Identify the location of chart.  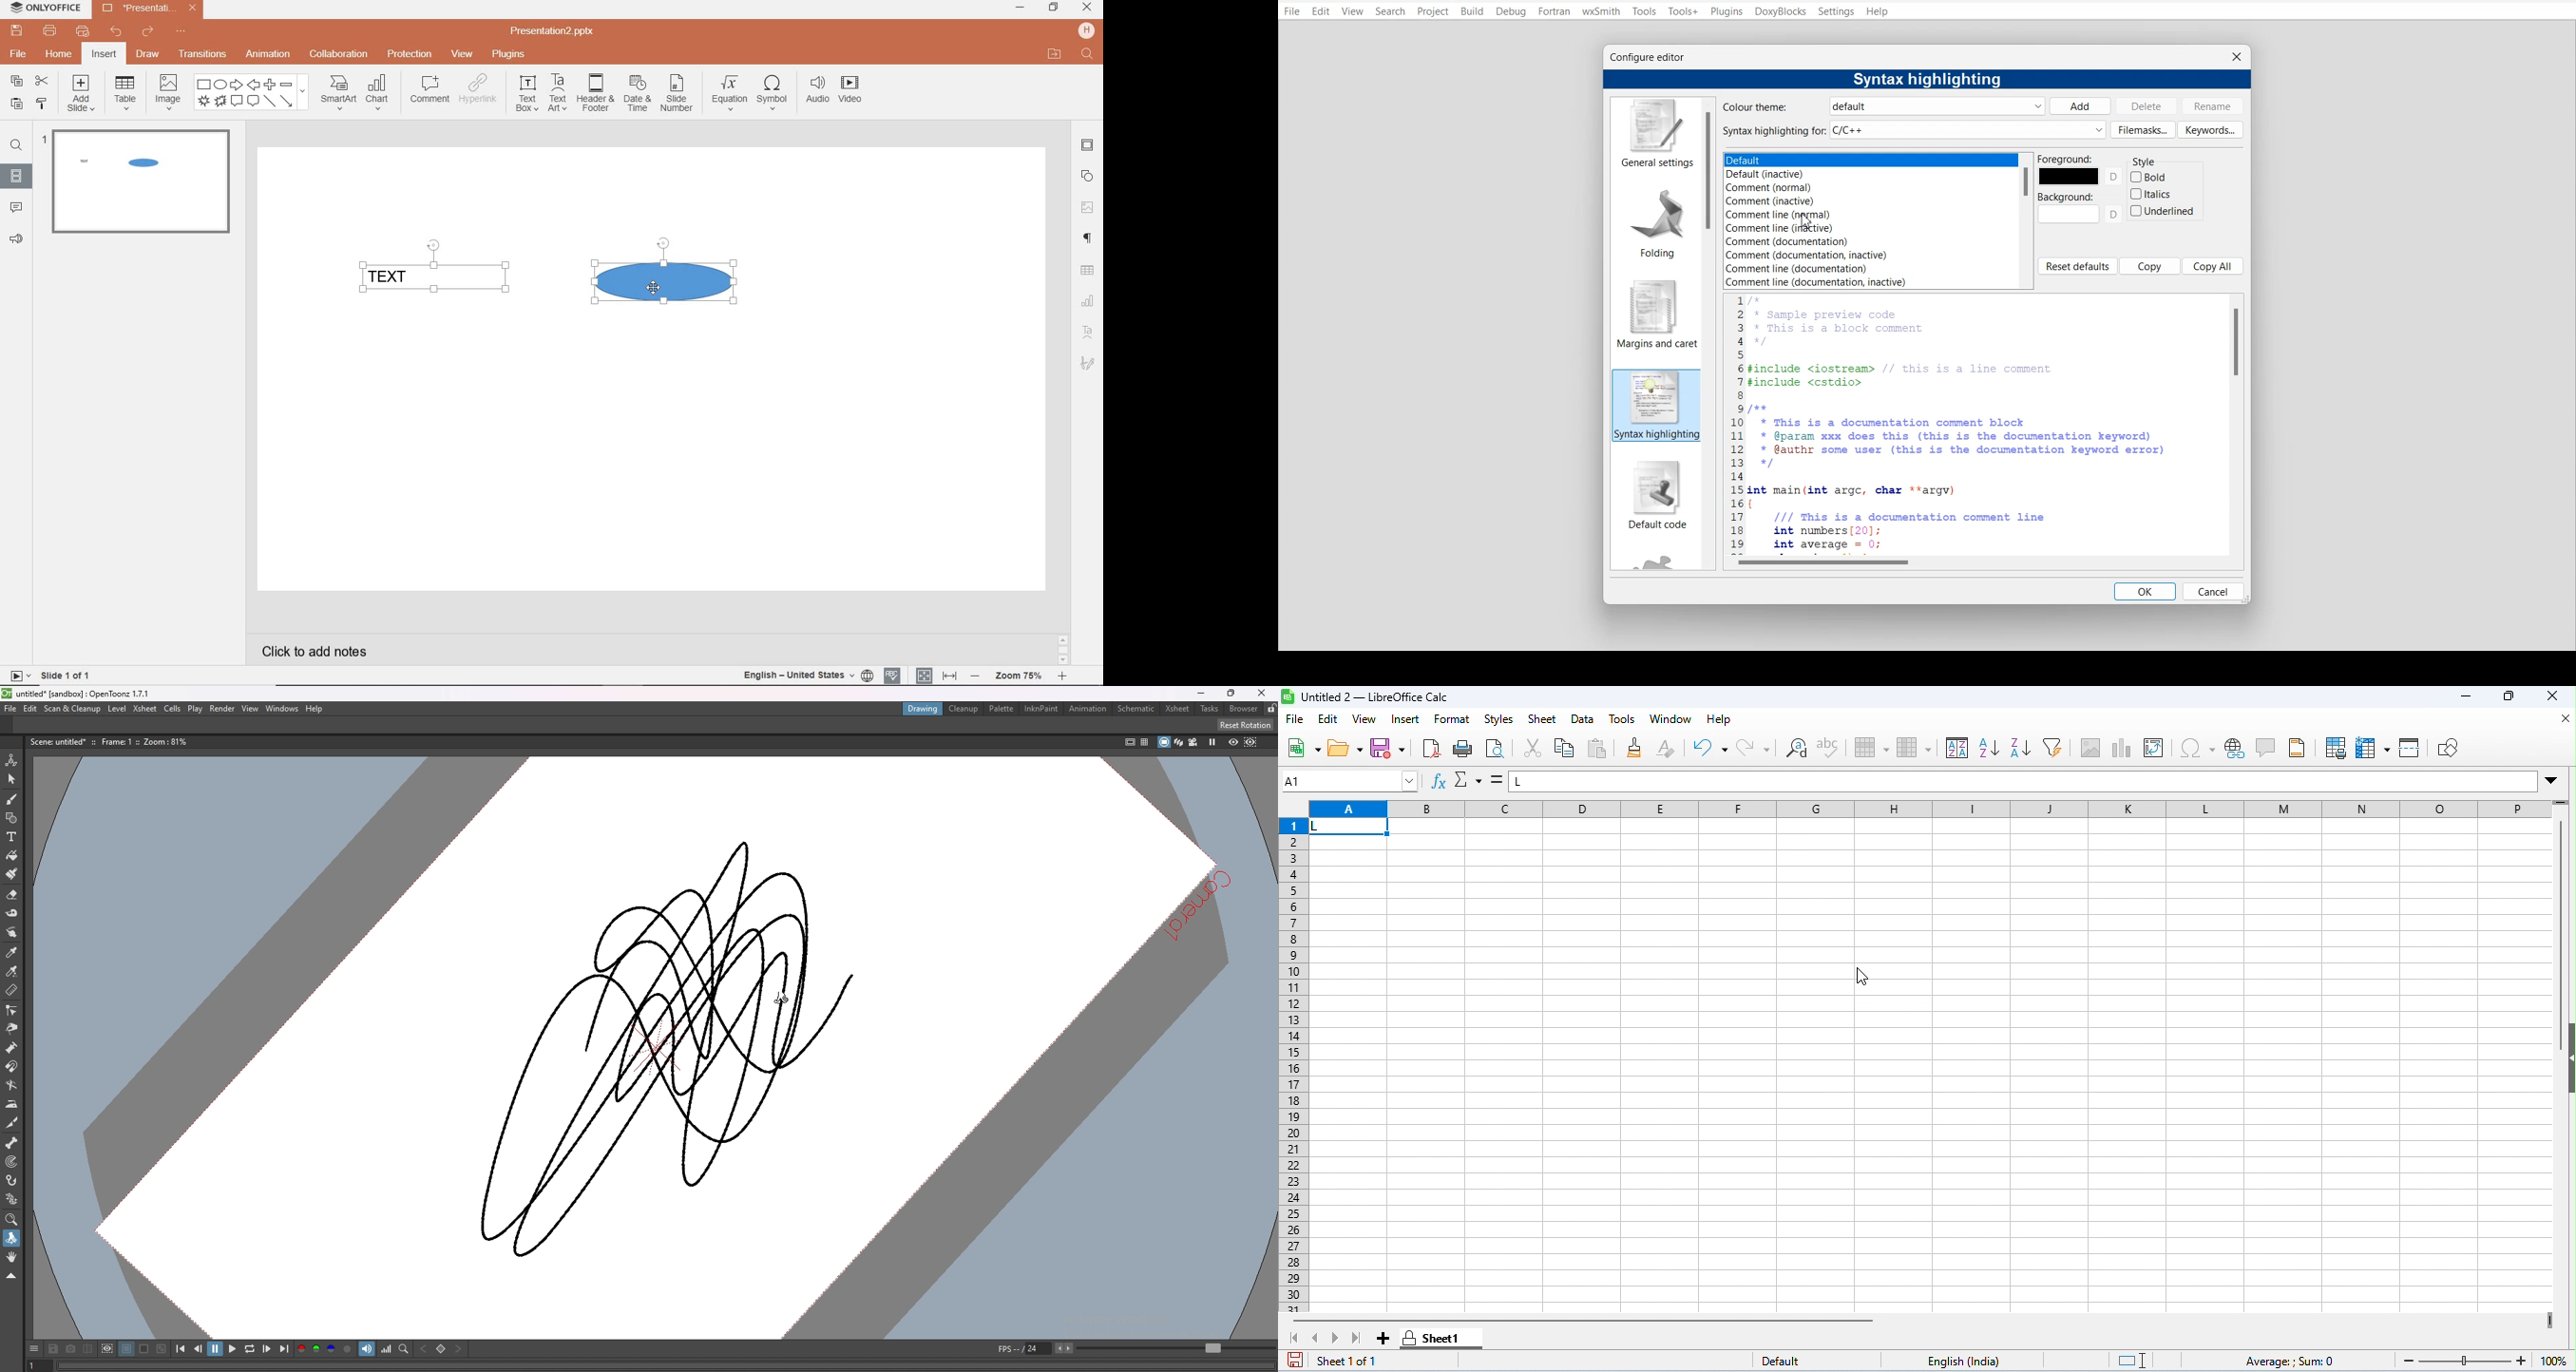
(380, 91).